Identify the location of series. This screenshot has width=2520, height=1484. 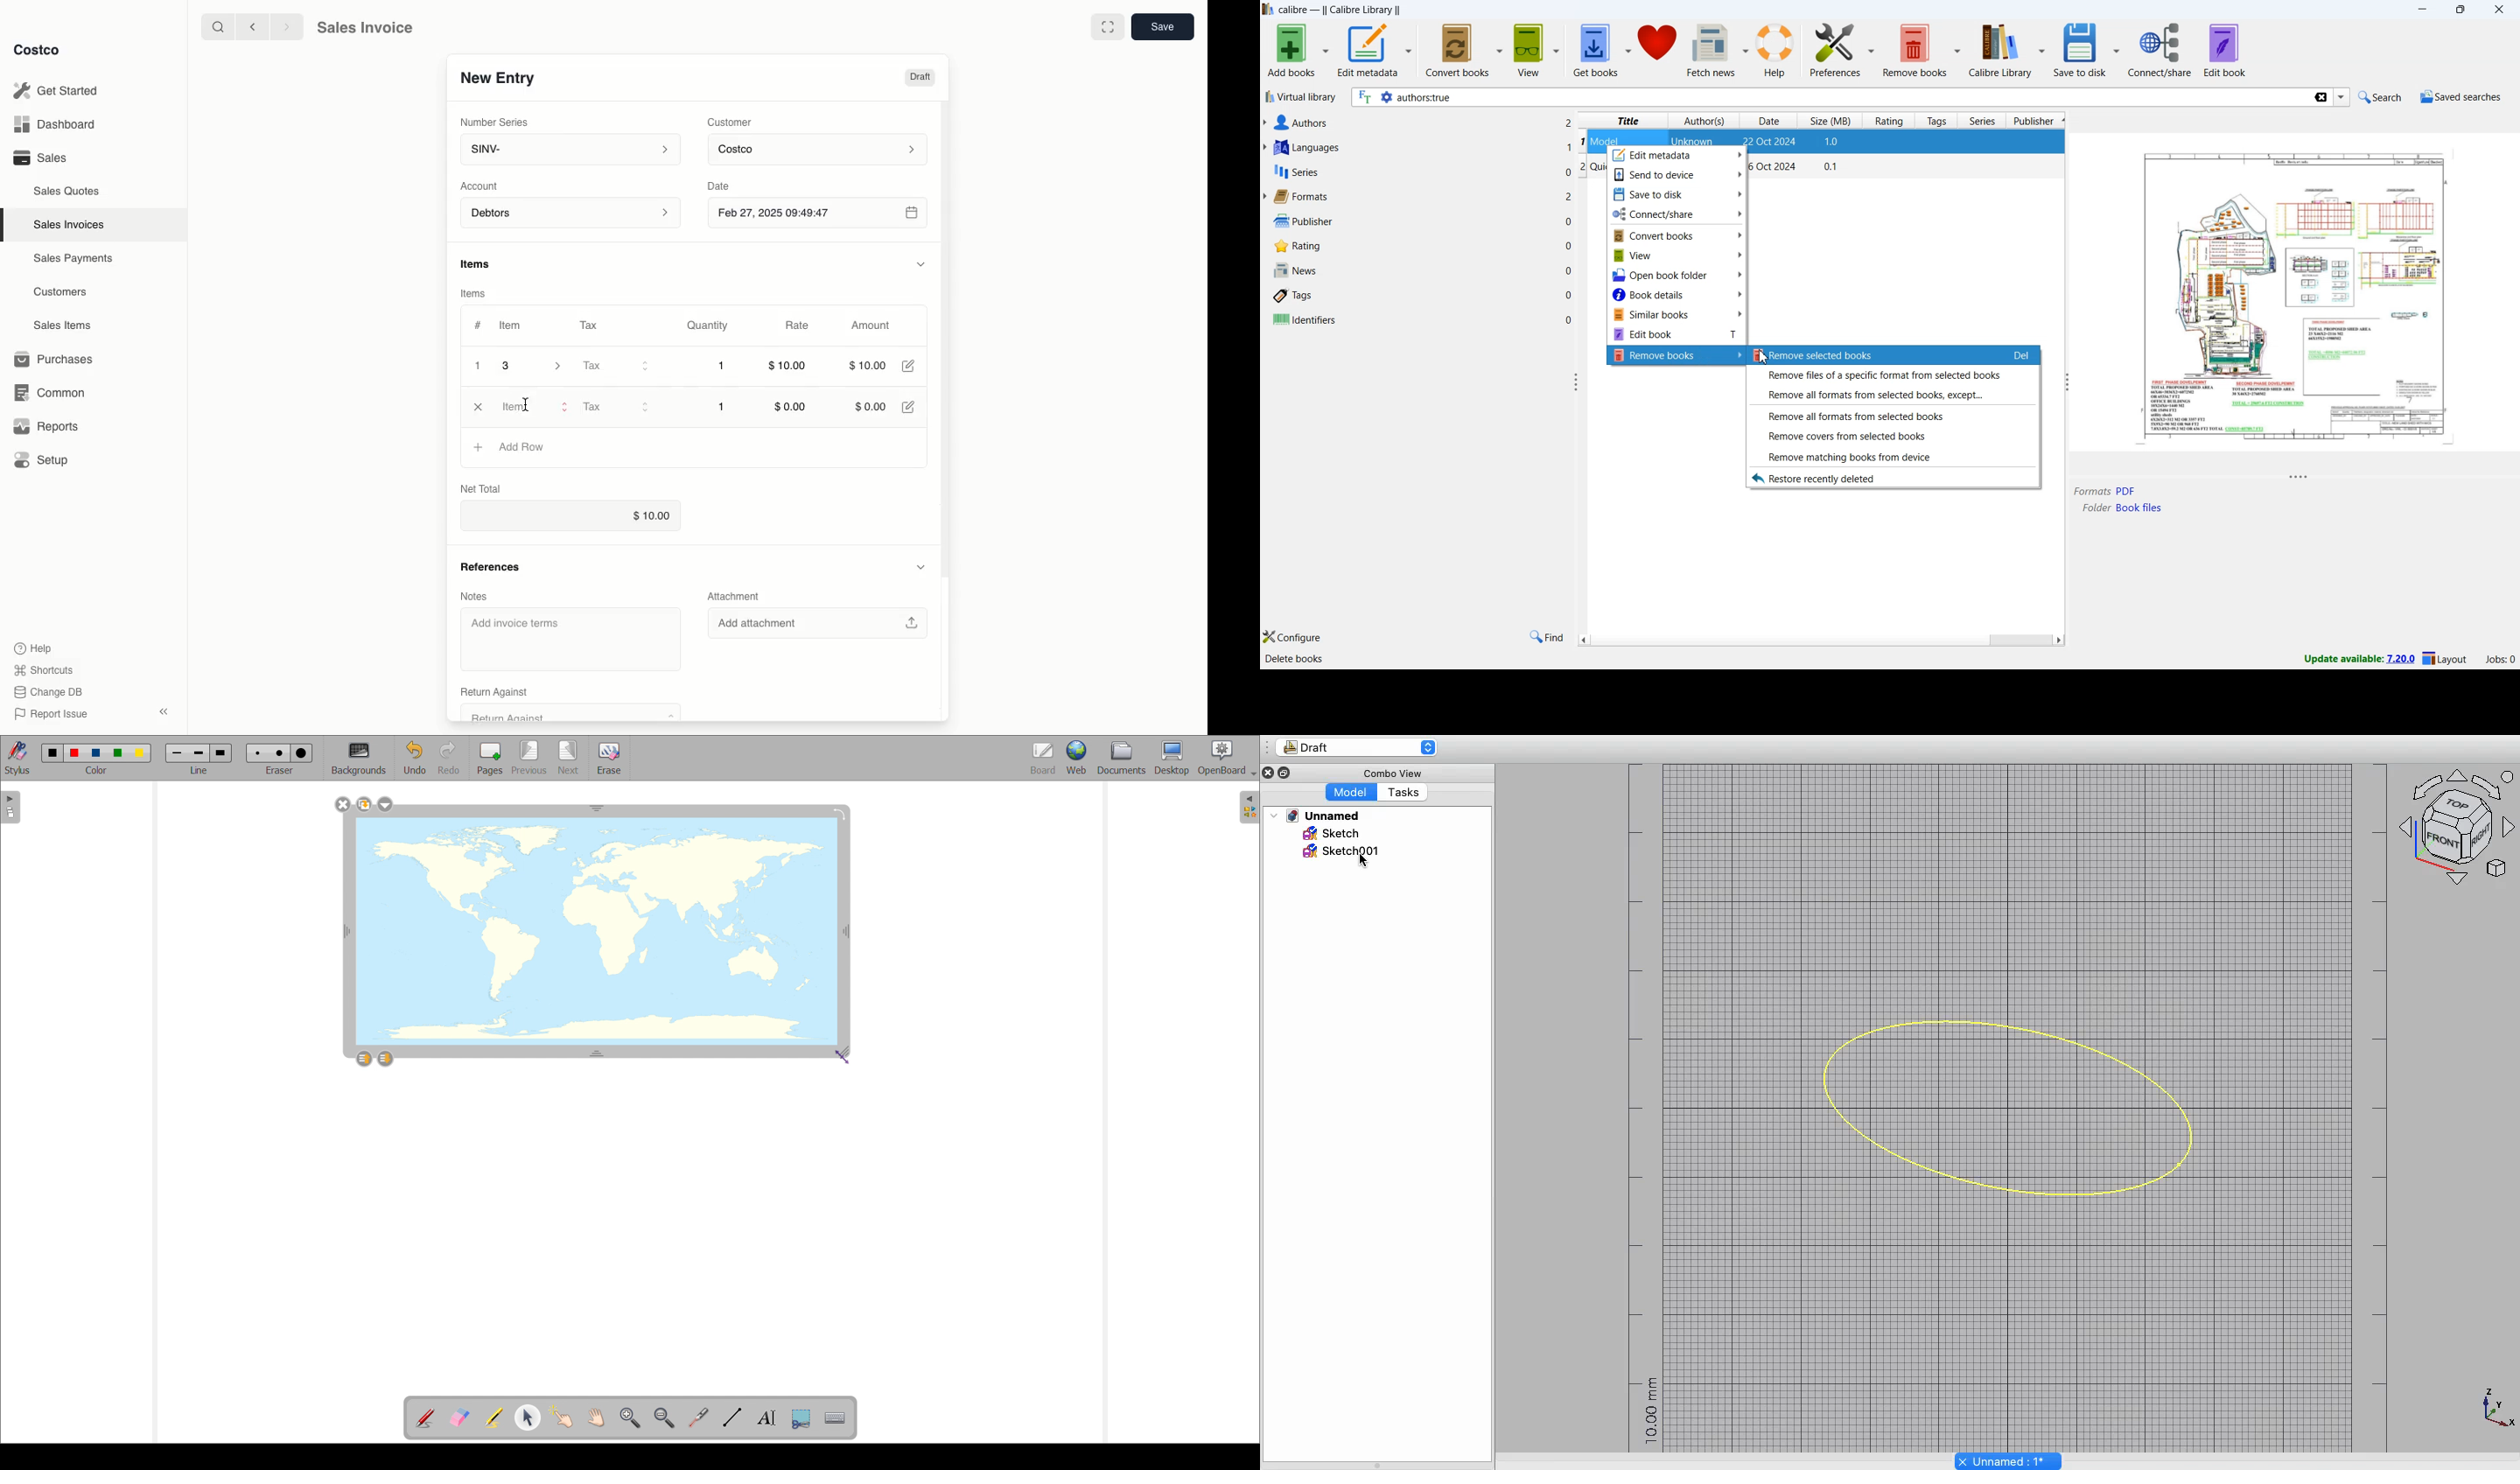
(1295, 174).